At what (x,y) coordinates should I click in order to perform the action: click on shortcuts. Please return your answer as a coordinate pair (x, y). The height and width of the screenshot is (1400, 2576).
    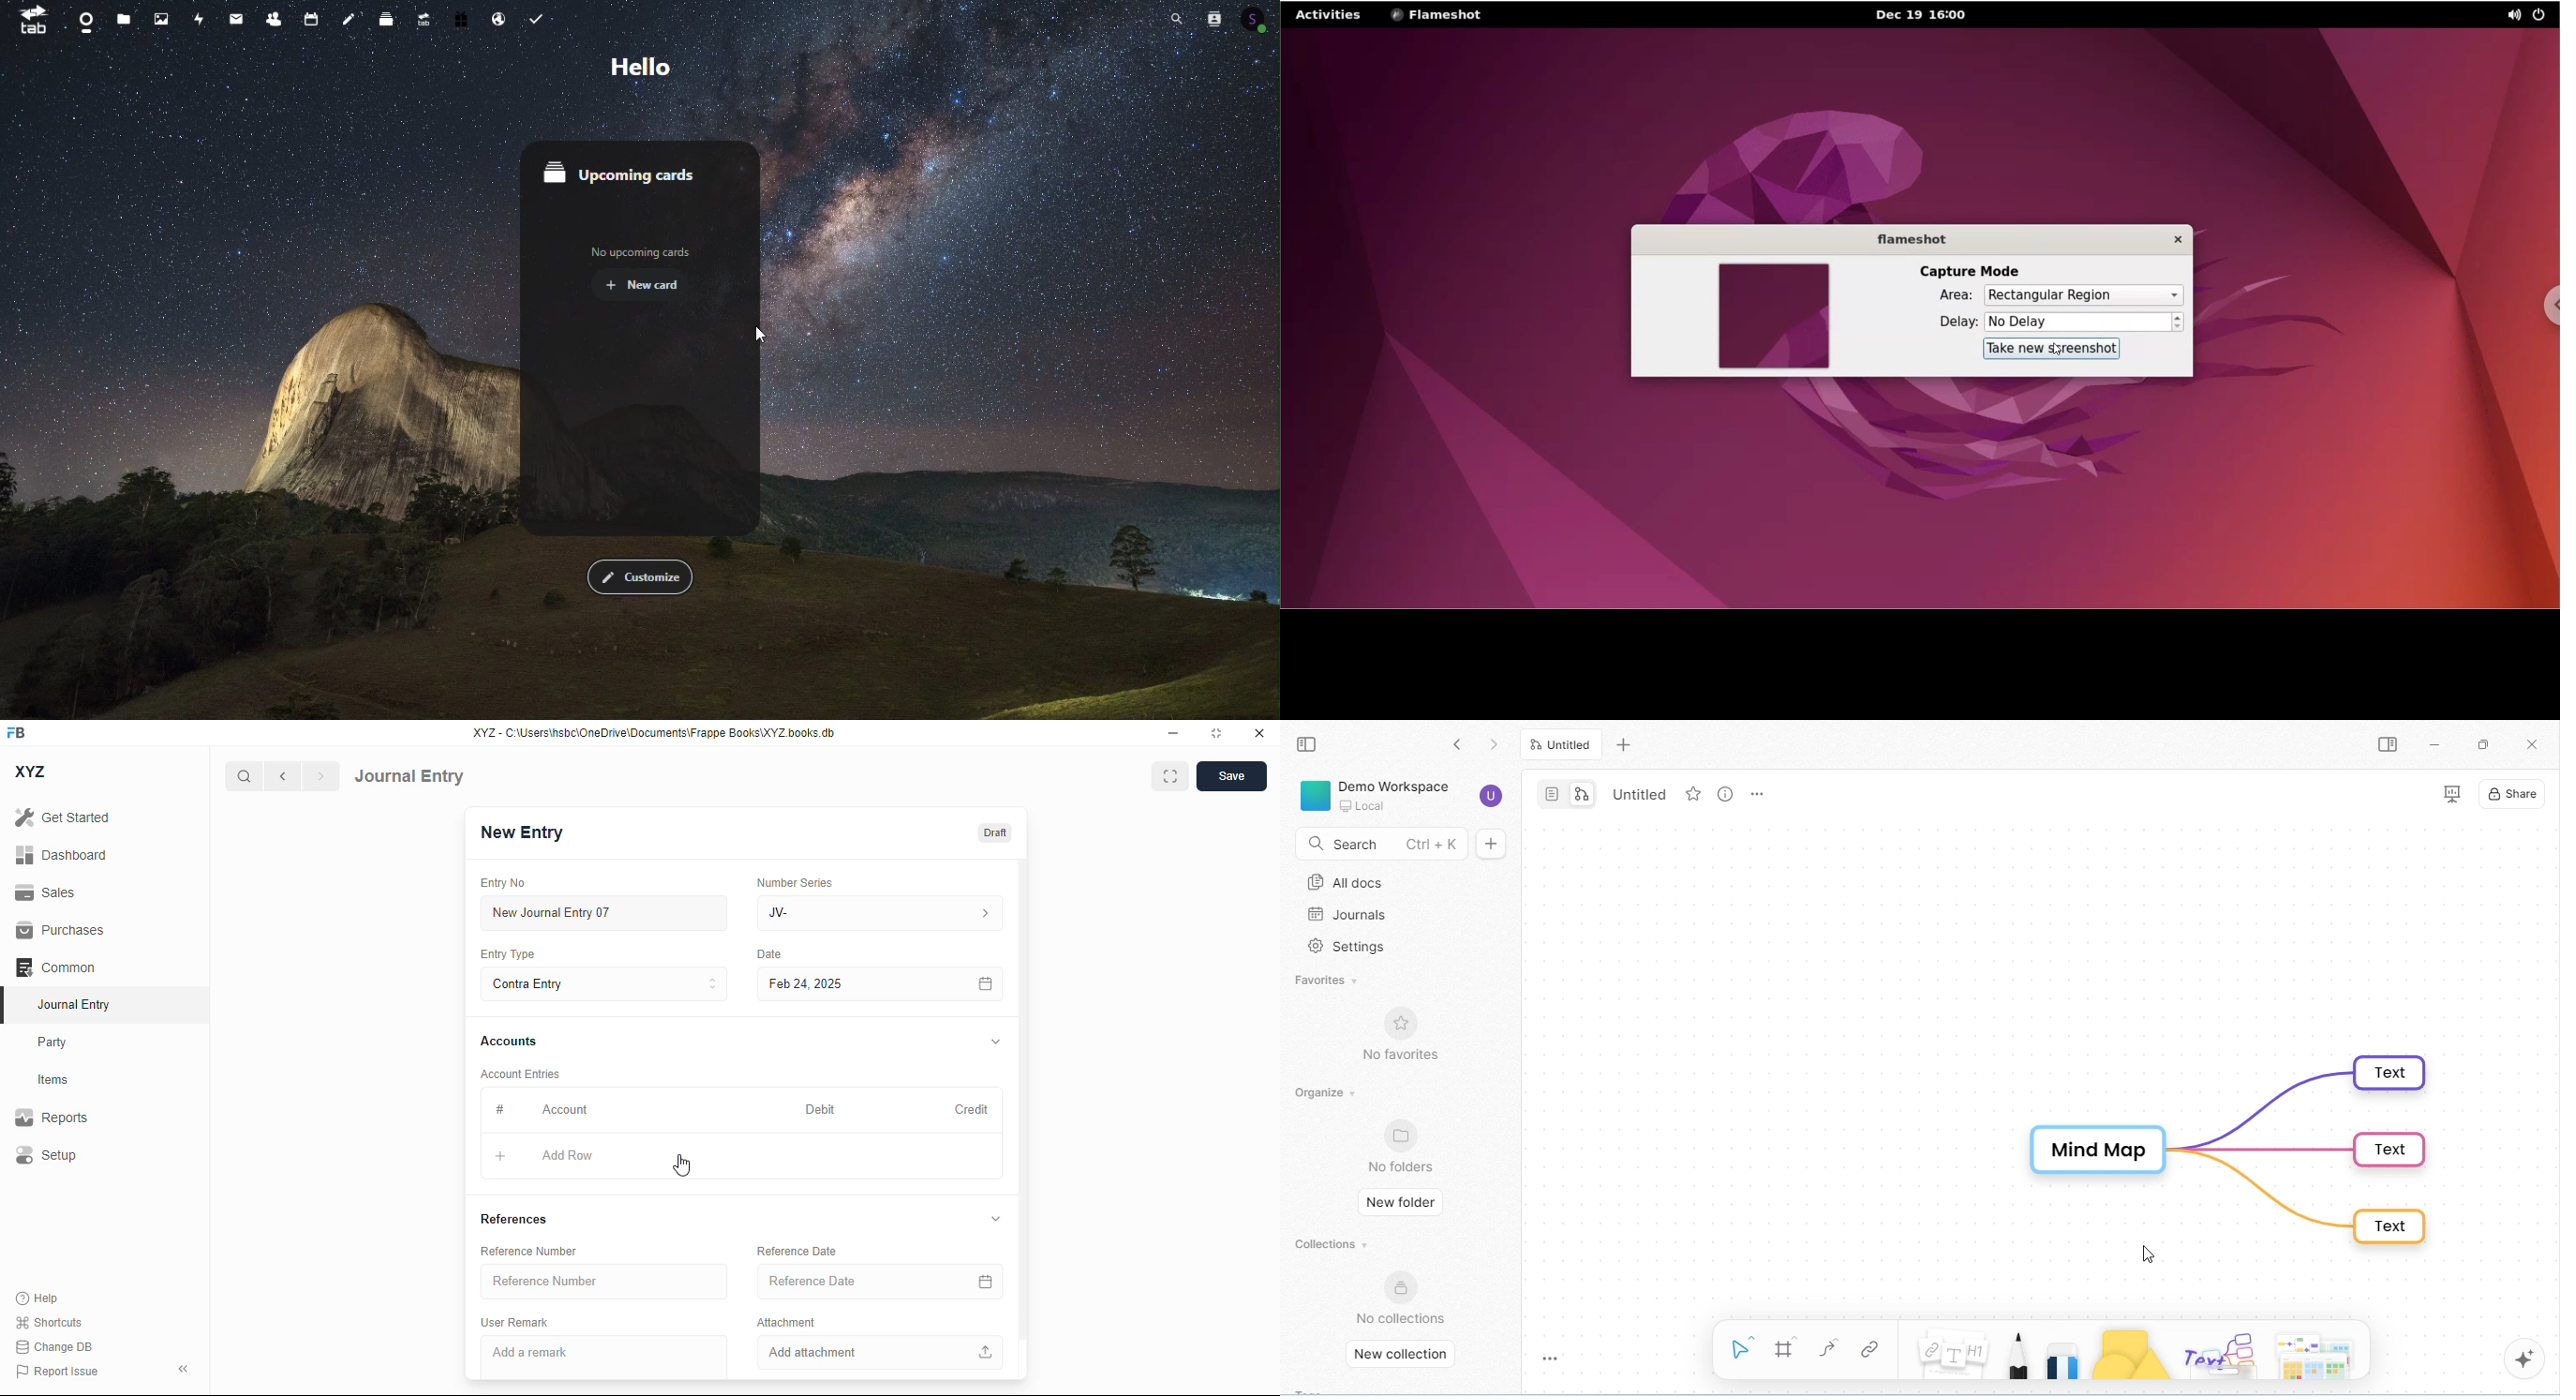
    Looking at the image, I should click on (49, 1322).